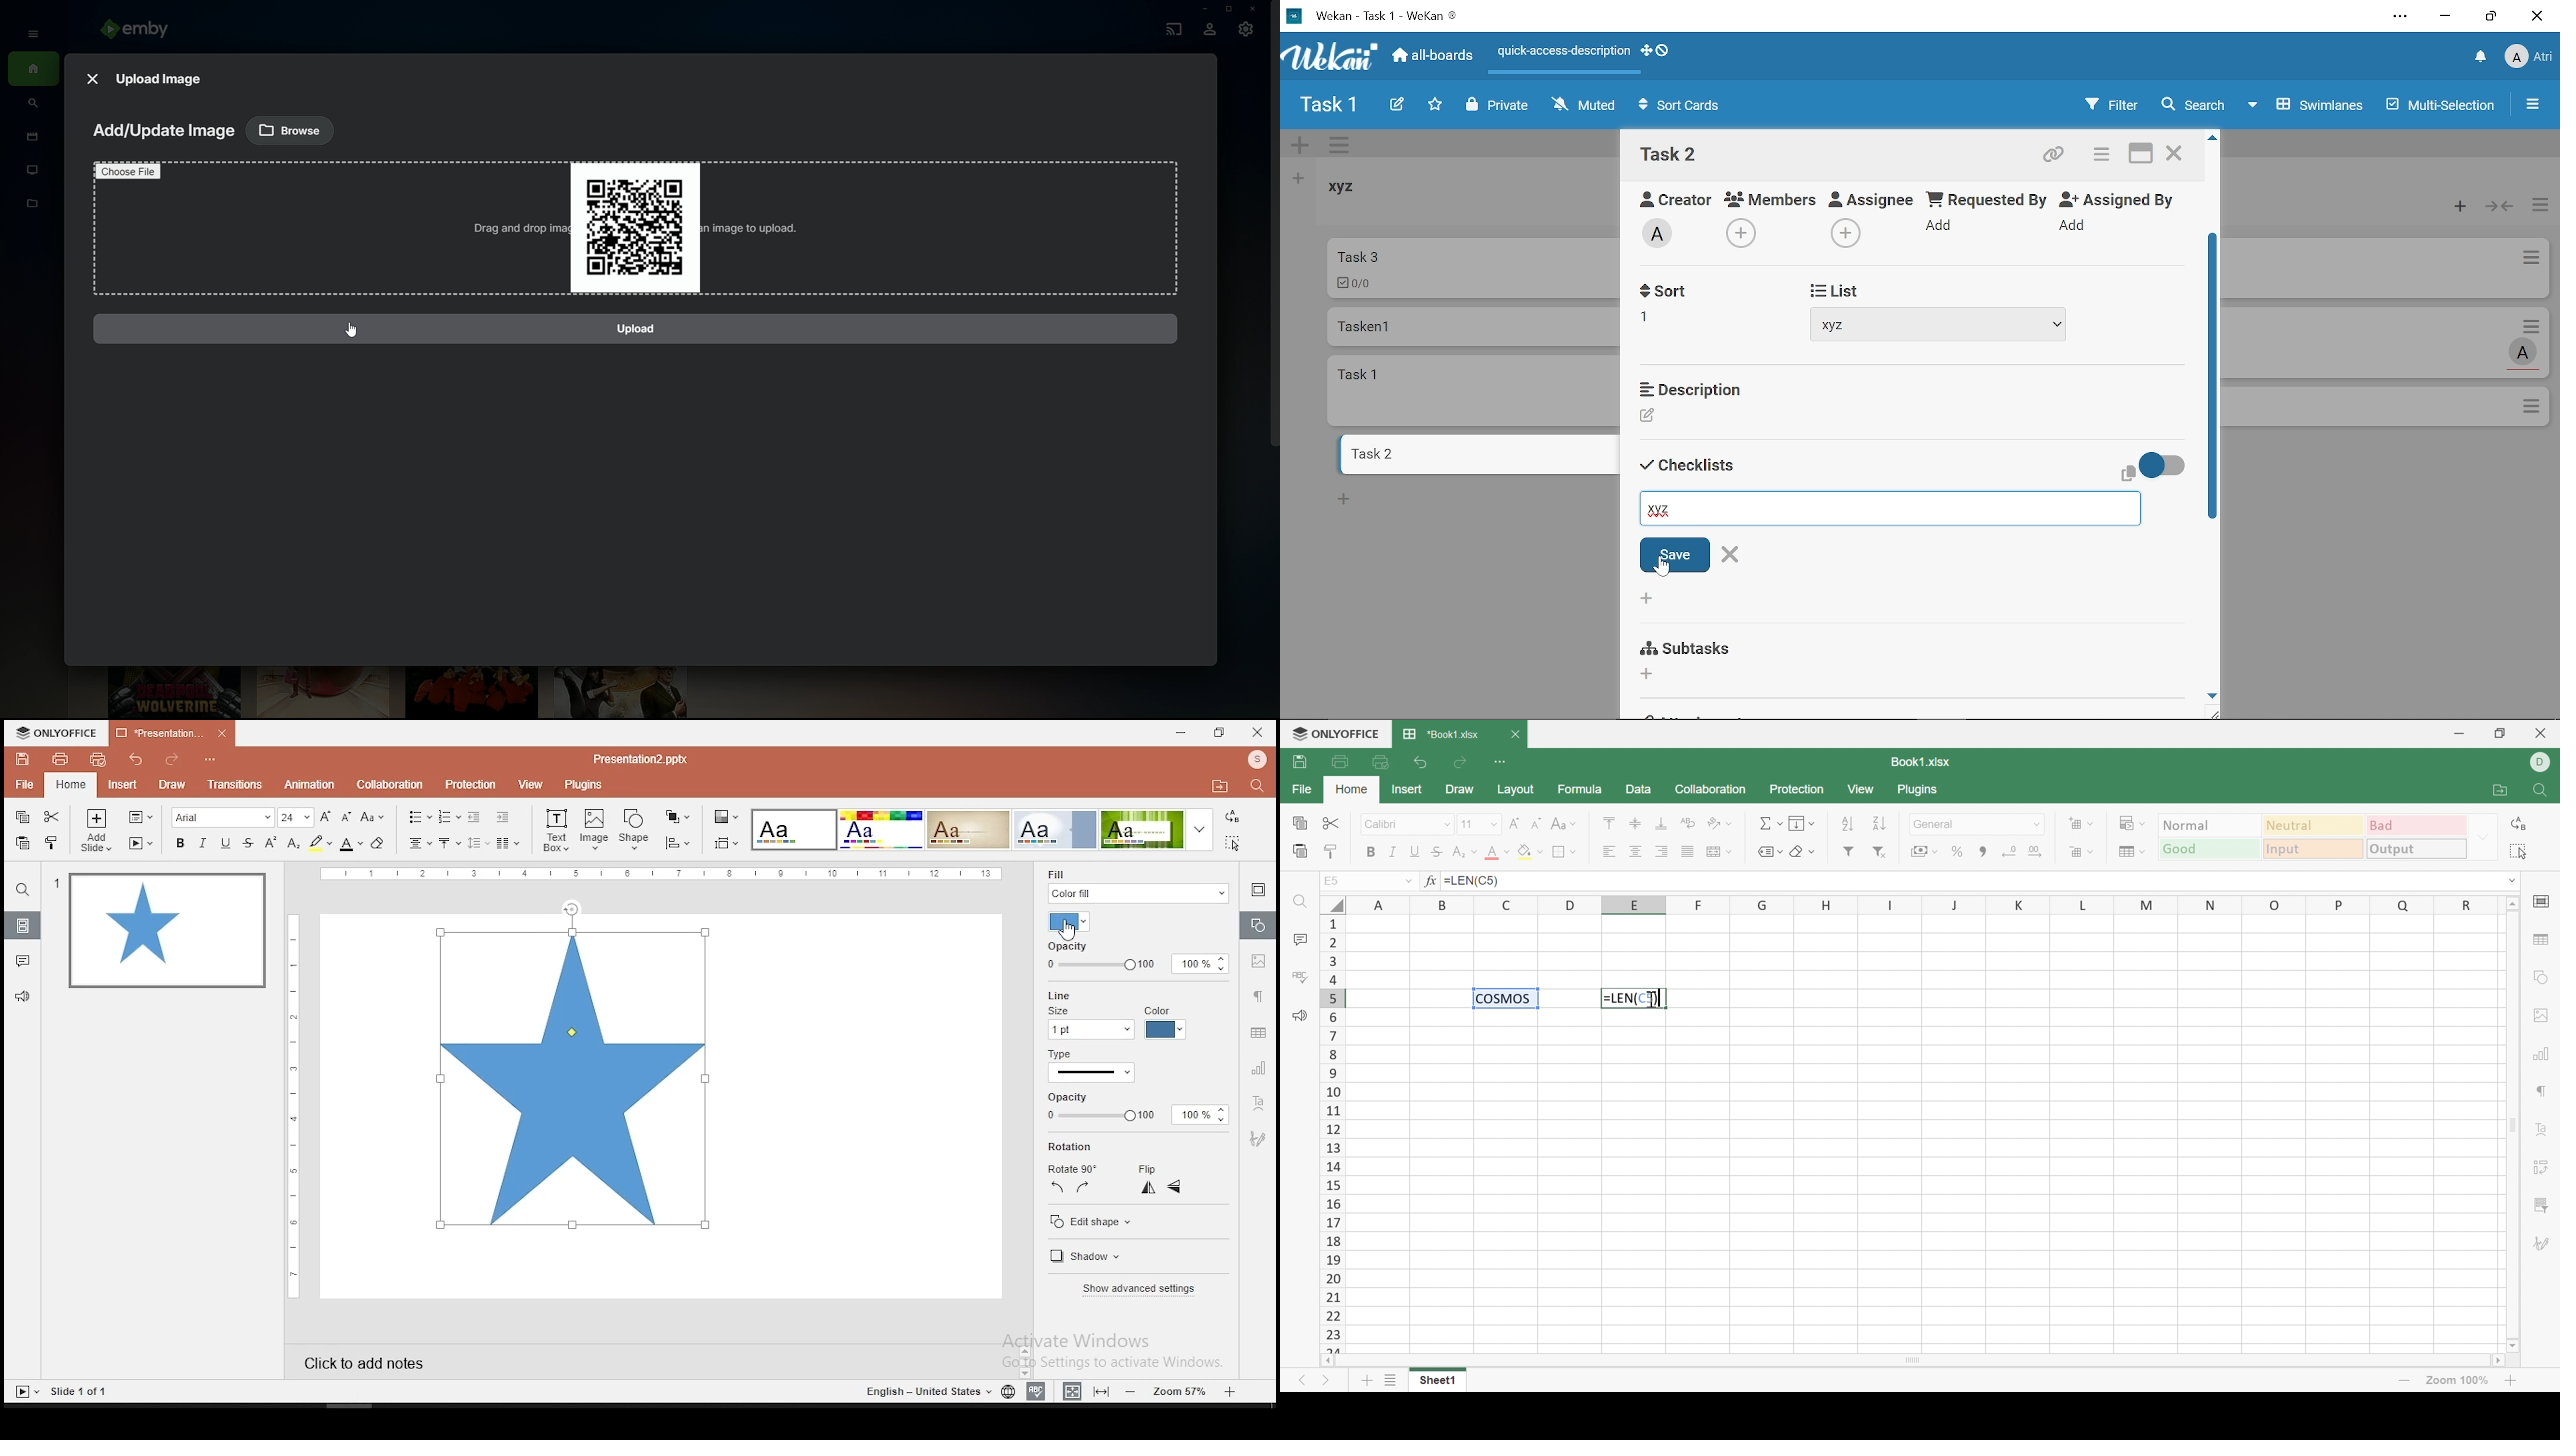  I want to click on shape settings, so click(1256, 926).